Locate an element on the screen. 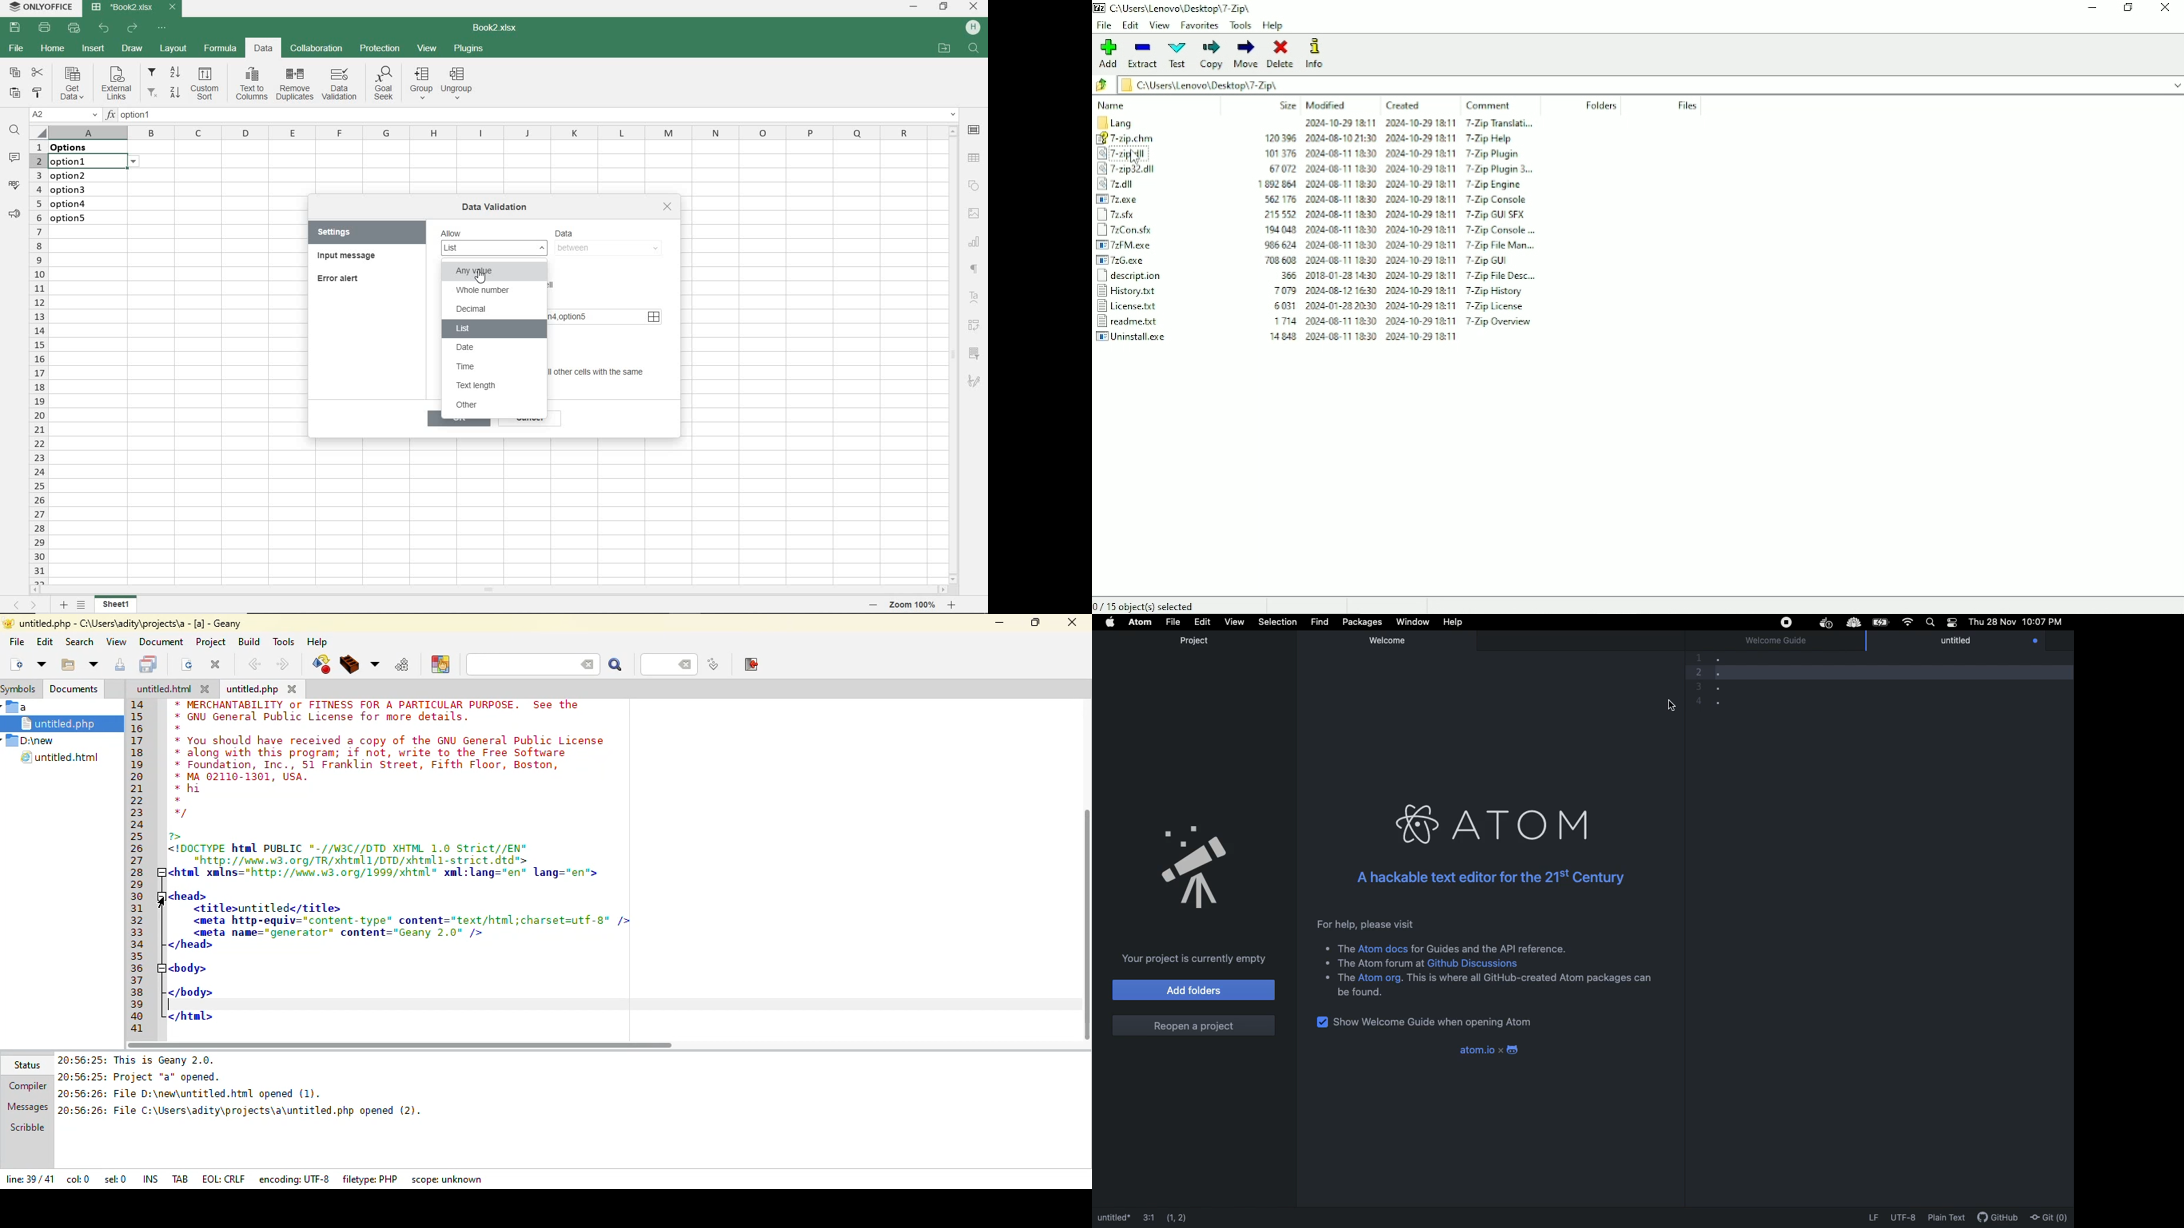 The height and width of the screenshot is (1232, 2184). Extract is located at coordinates (1143, 55).